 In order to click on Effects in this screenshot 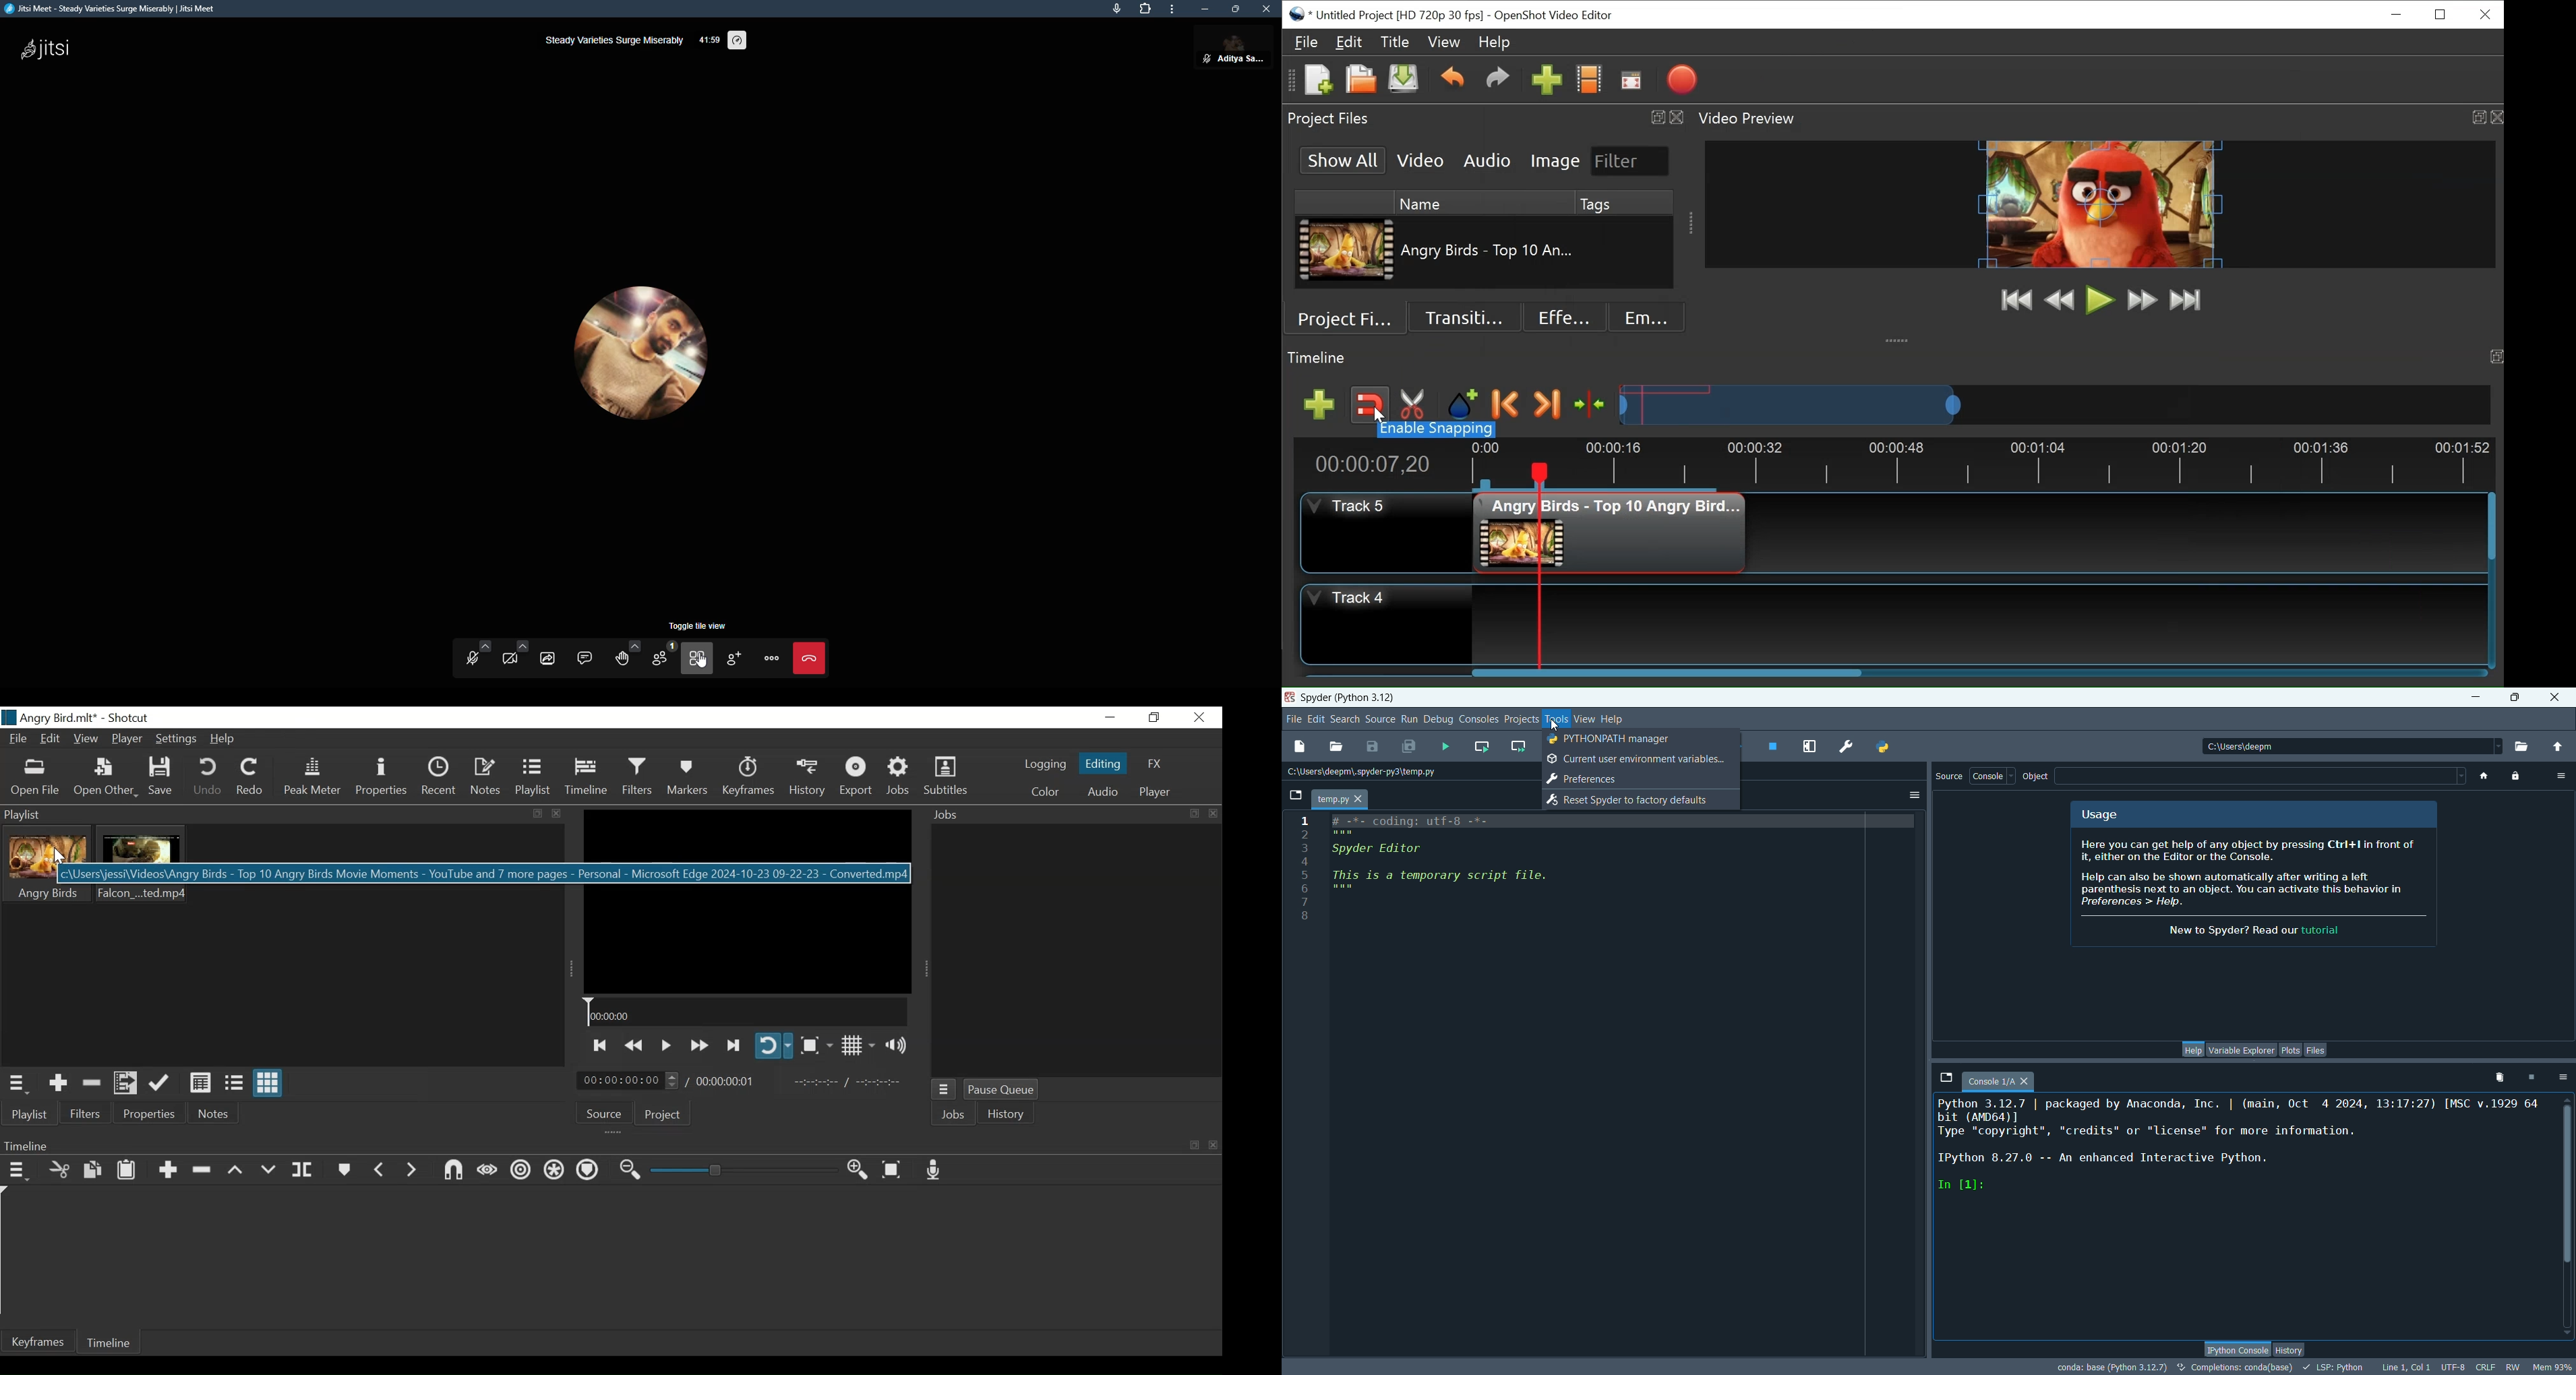, I will do `click(1566, 317)`.